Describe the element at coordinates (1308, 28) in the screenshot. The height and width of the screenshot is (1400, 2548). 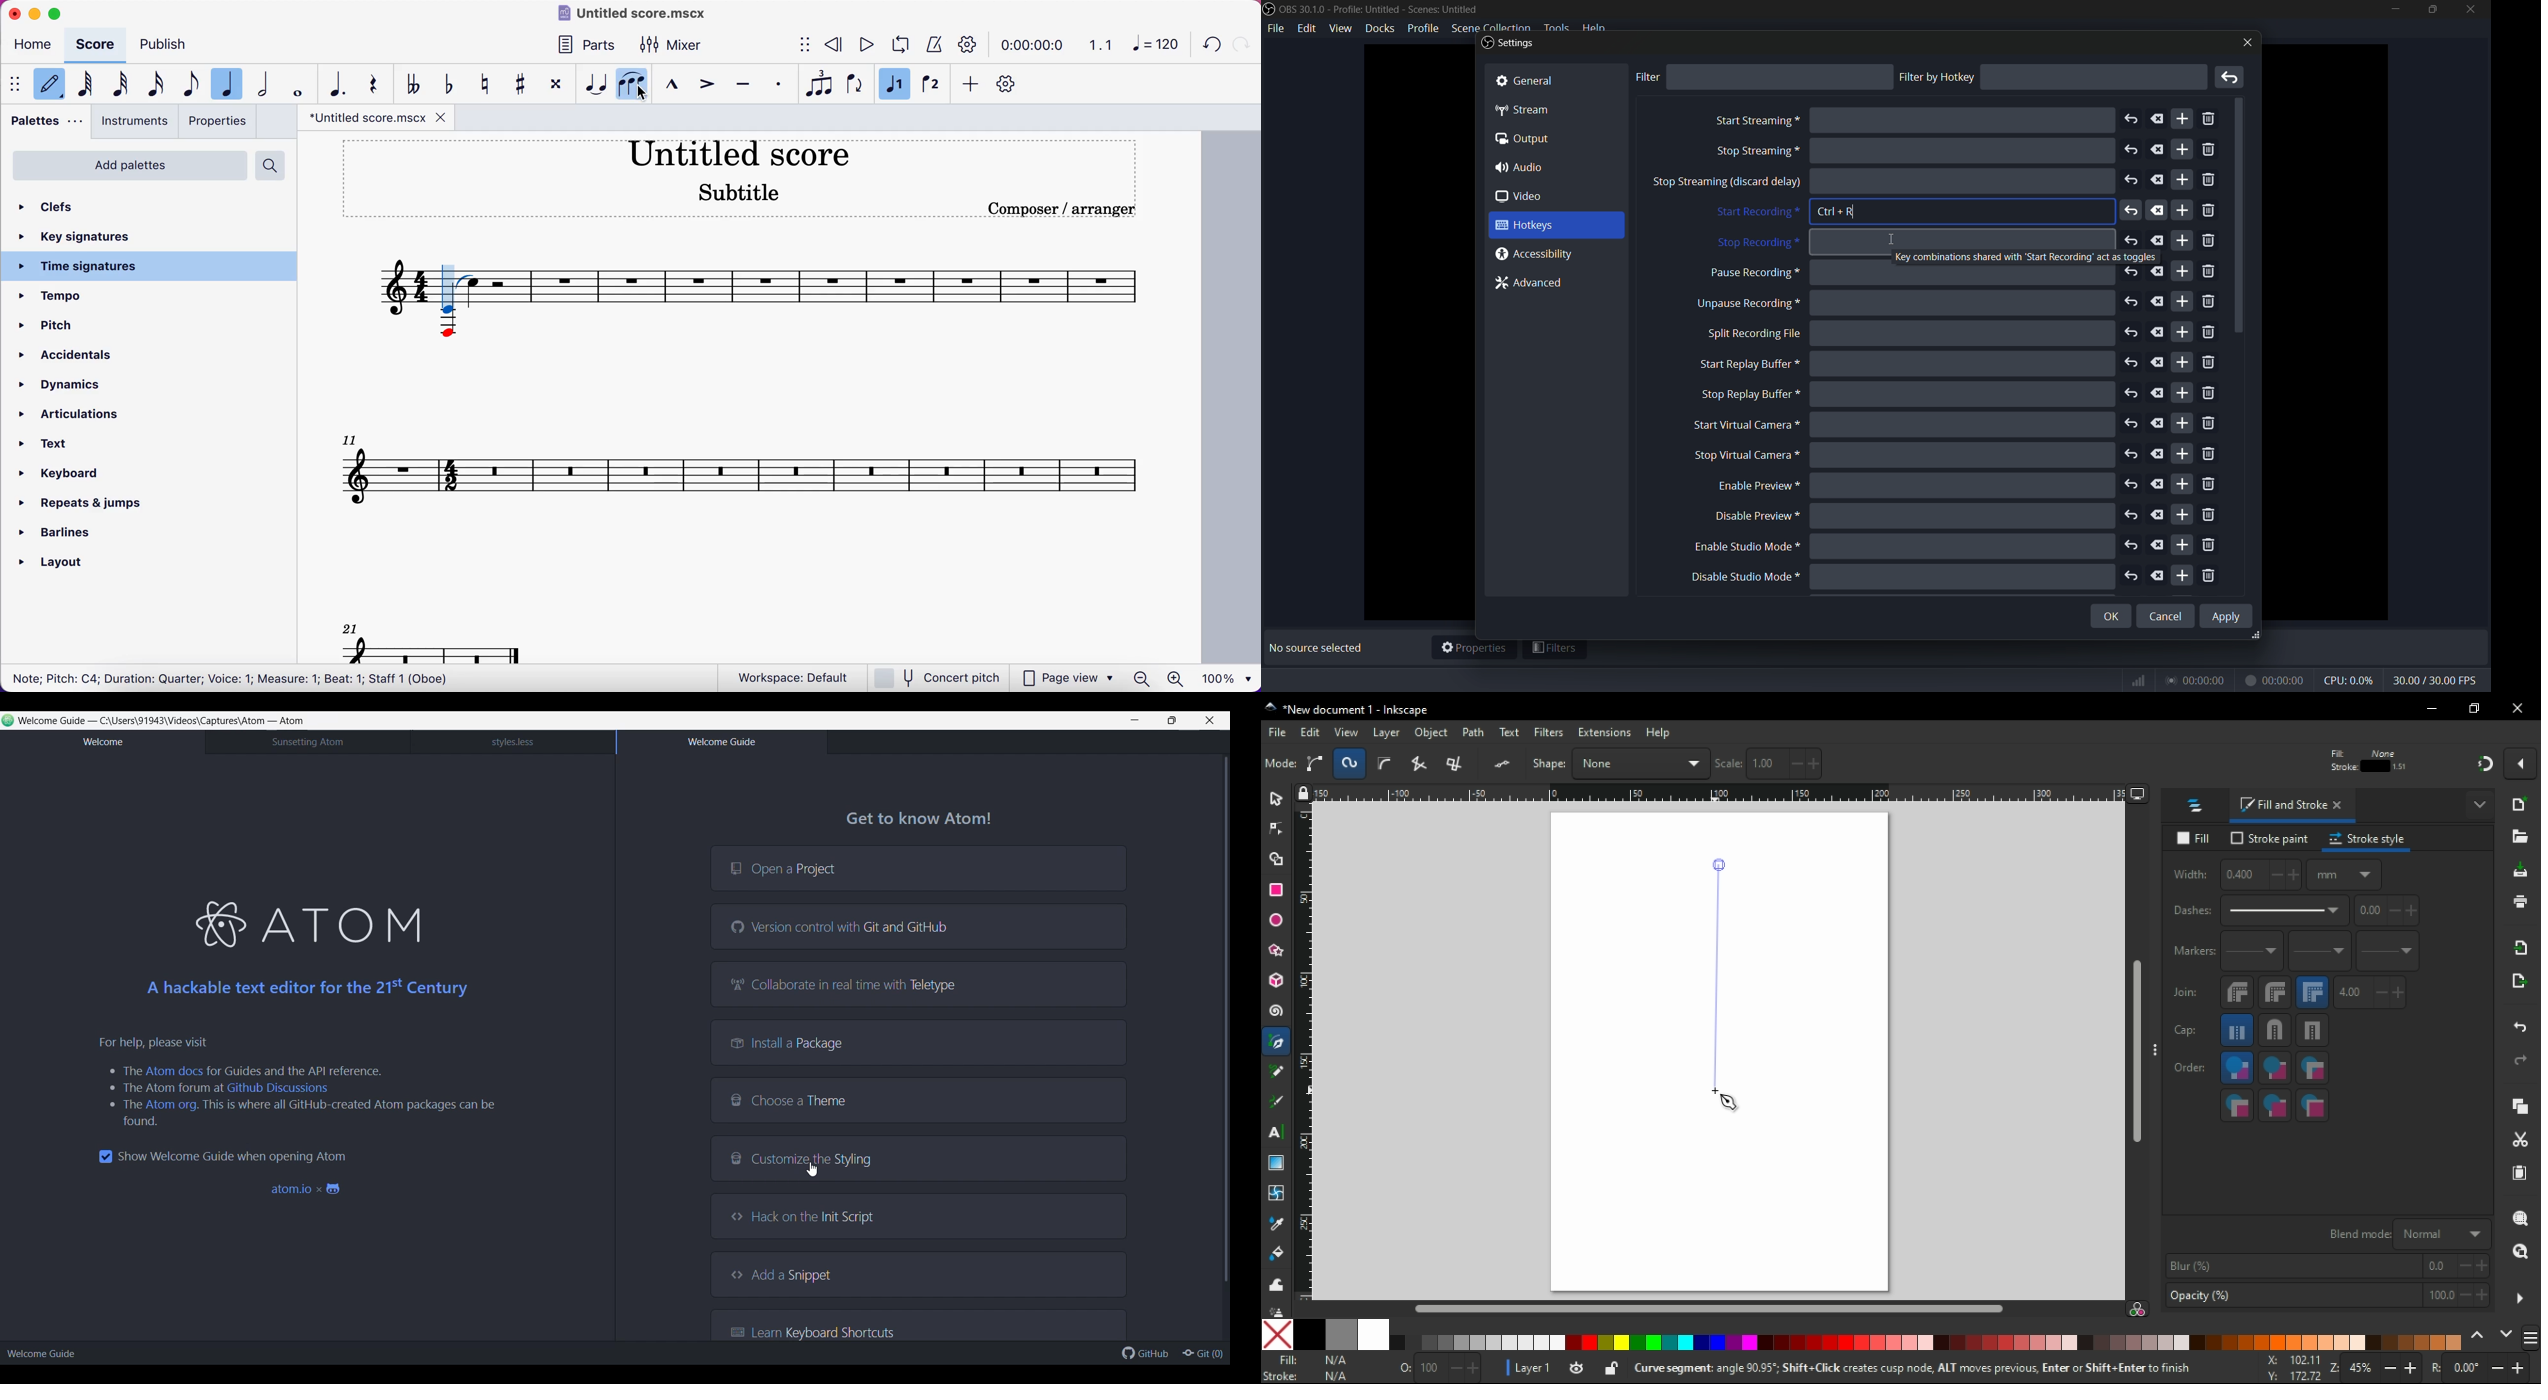
I see `edit menu` at that location.